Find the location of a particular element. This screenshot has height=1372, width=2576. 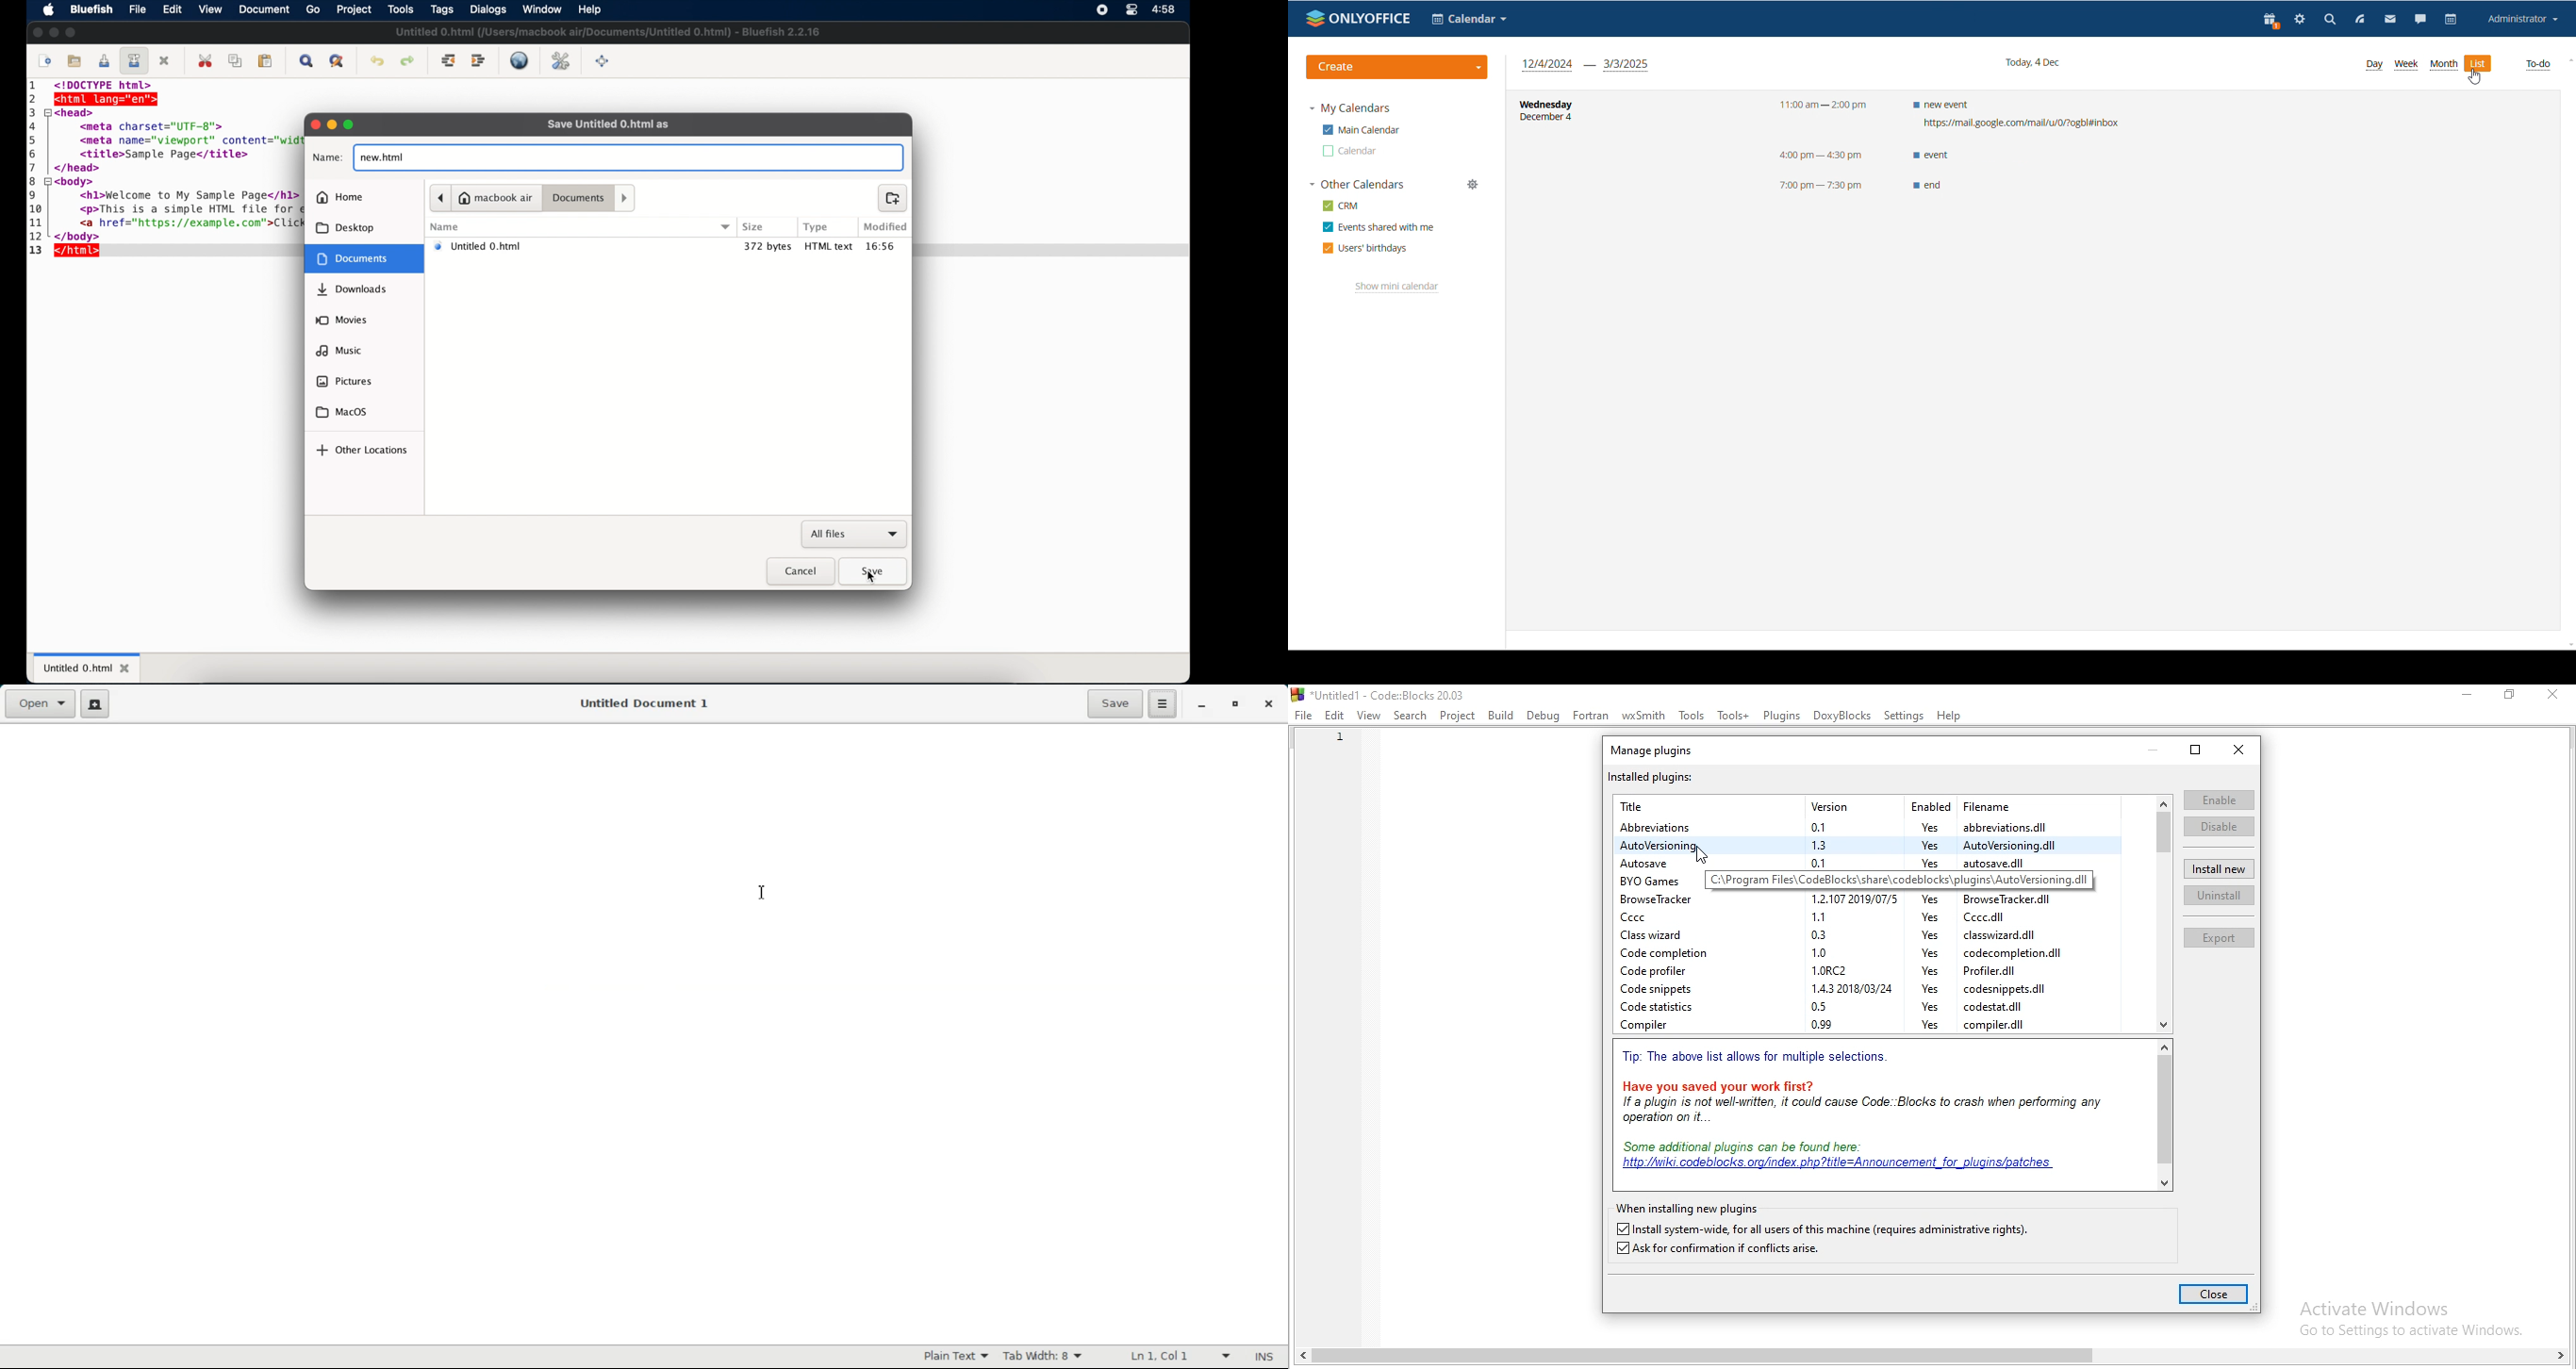

screen recorder icon is located at coordinates (1102, 10).